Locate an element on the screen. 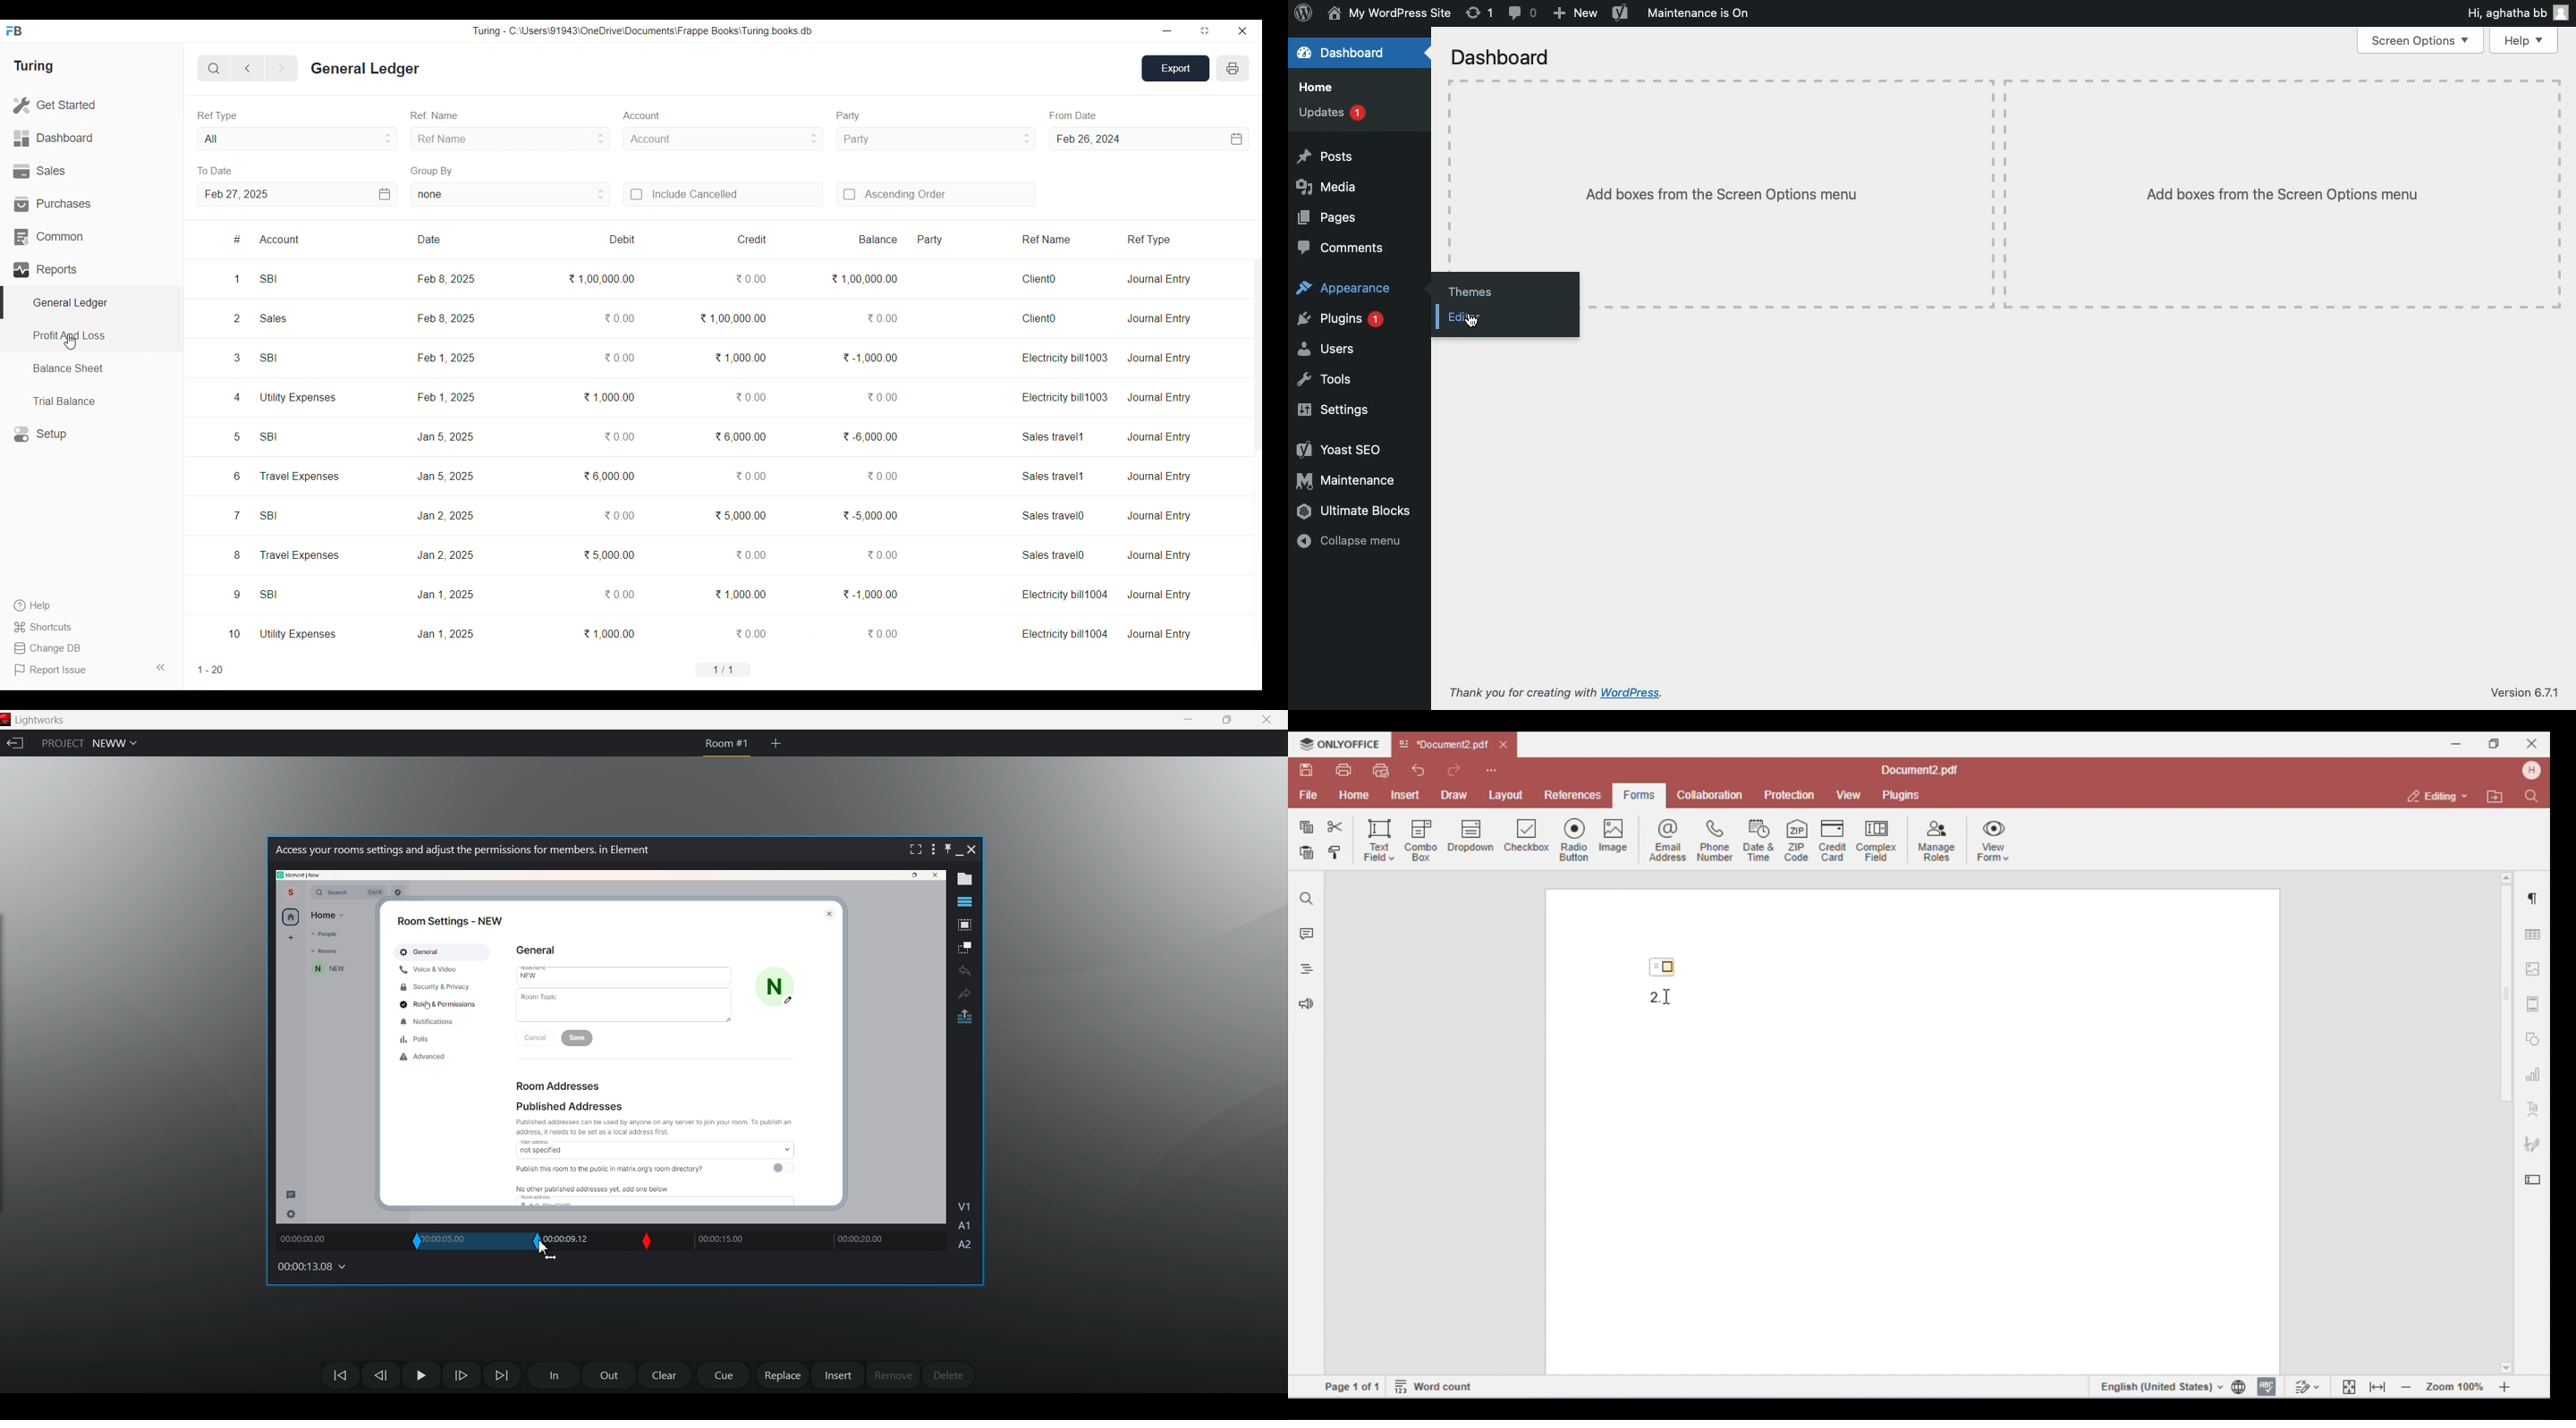  N is located at coordinates (774, 986).